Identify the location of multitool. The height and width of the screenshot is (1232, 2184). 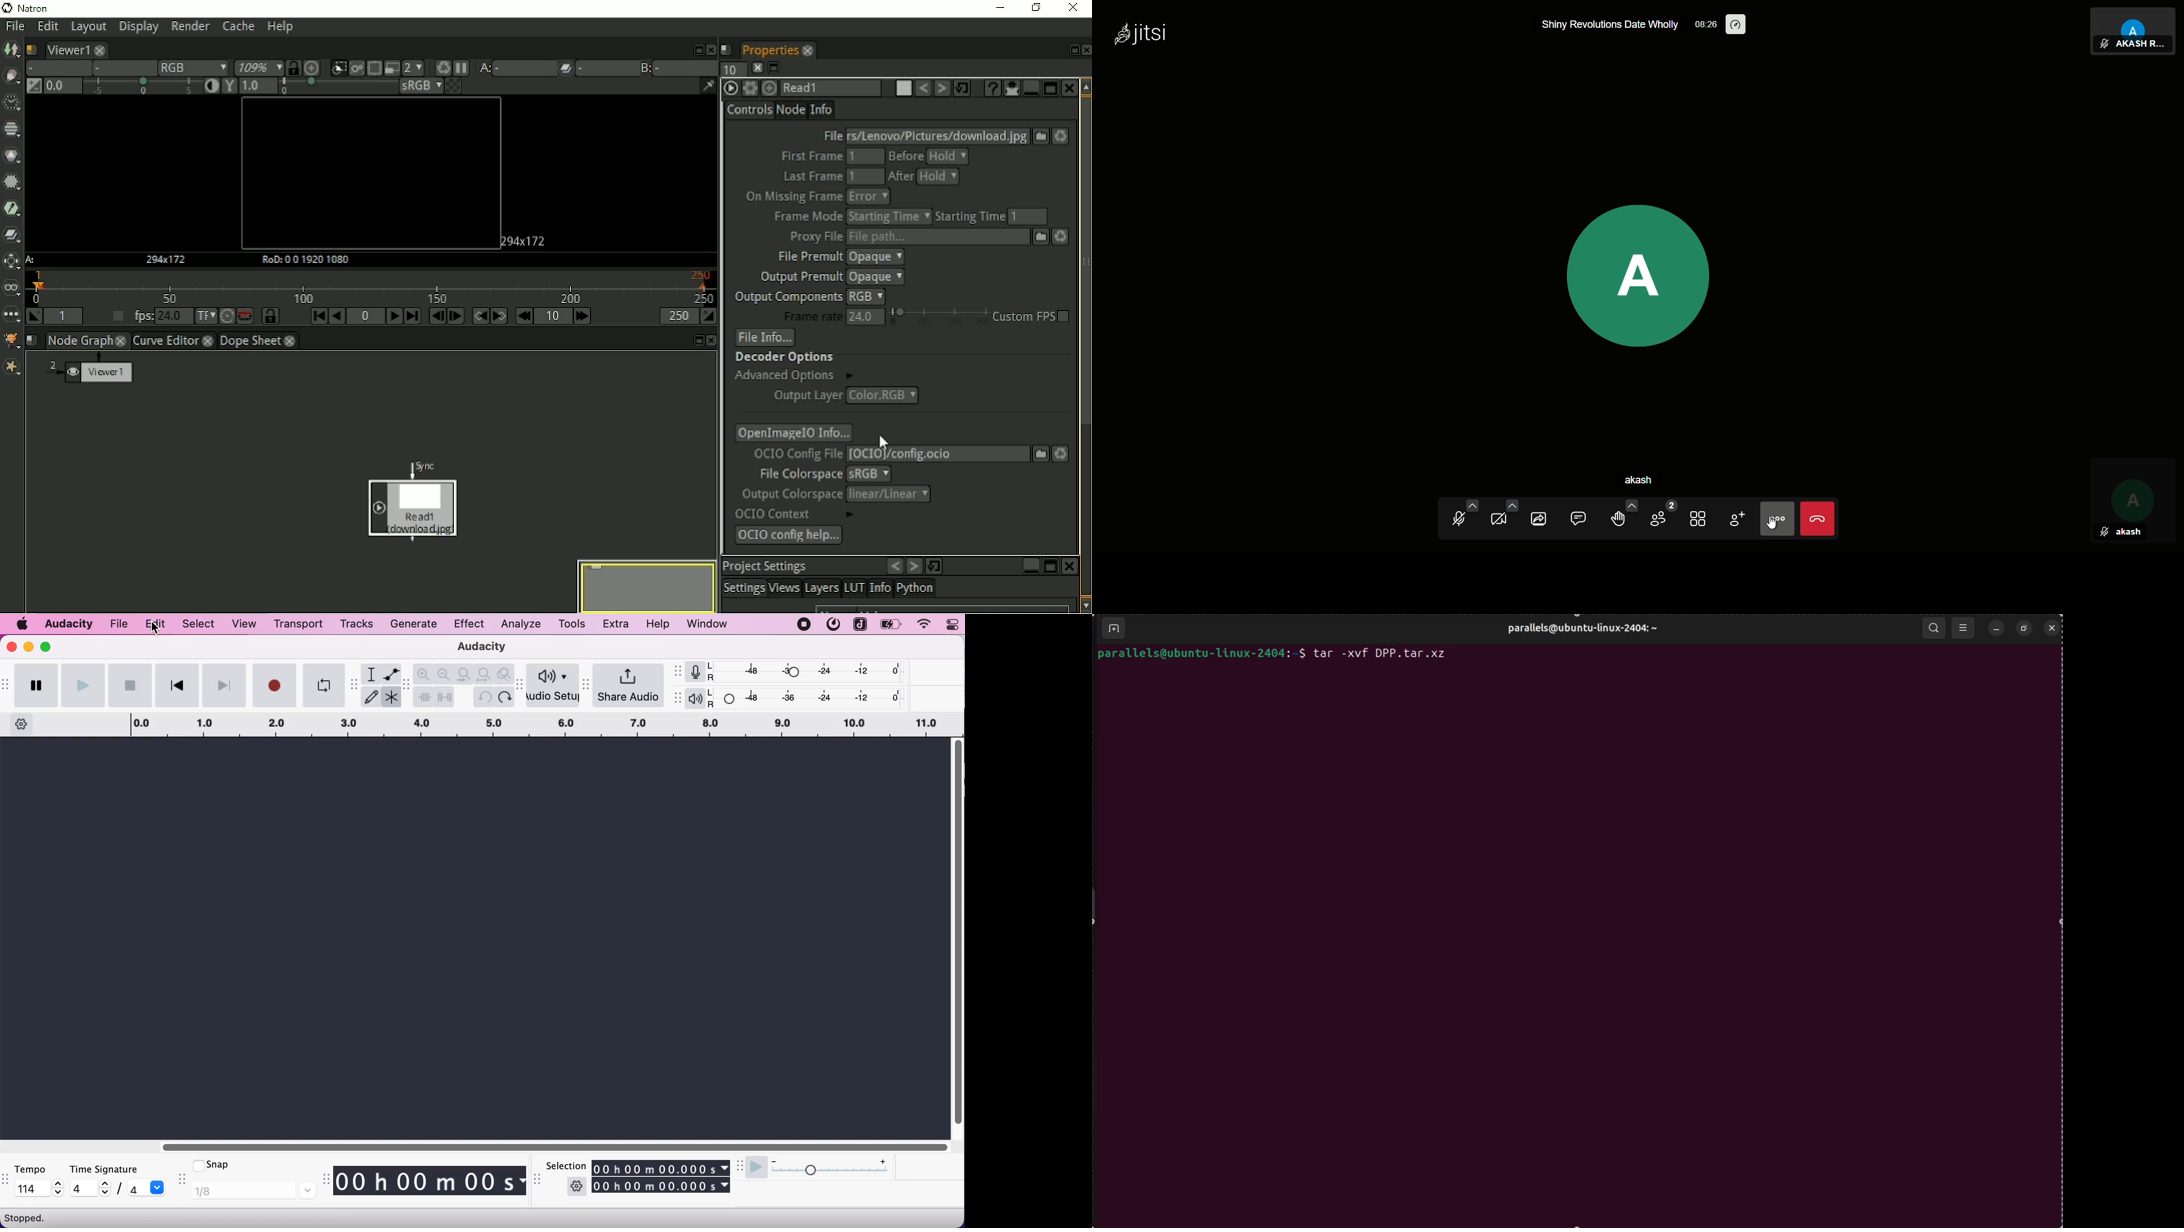
(391, 699).